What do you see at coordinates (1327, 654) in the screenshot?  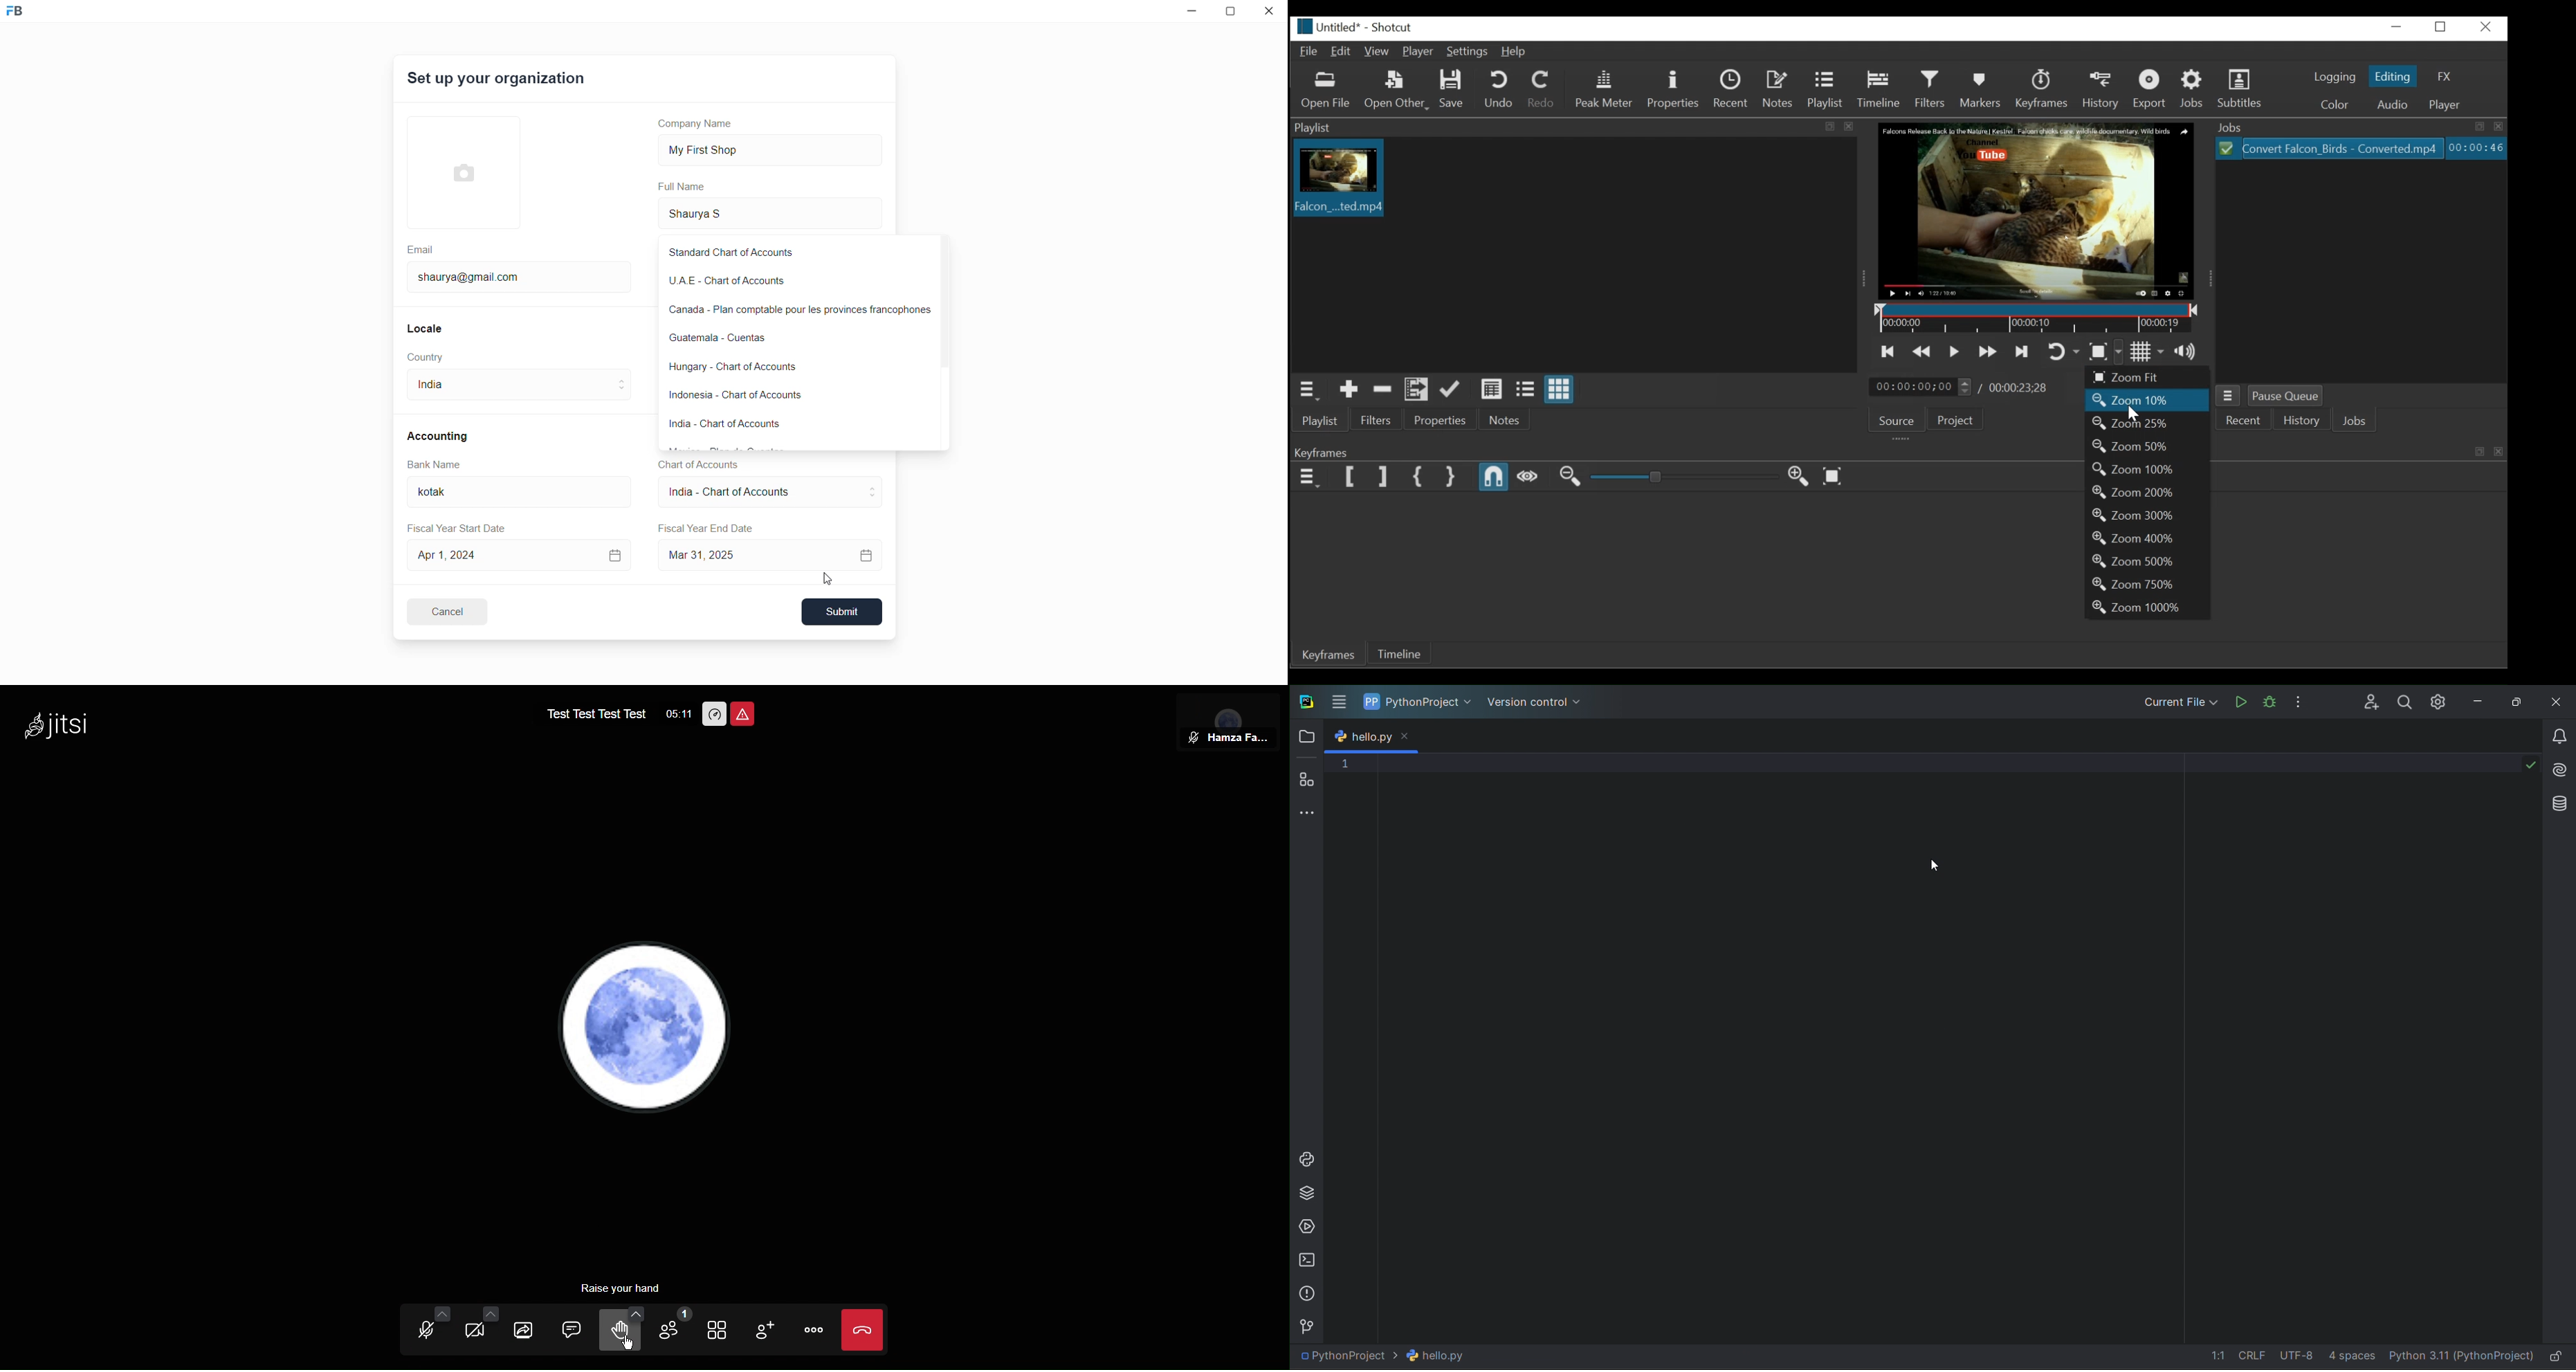 I see `Keyframes` at bounding box center [1327, 654].